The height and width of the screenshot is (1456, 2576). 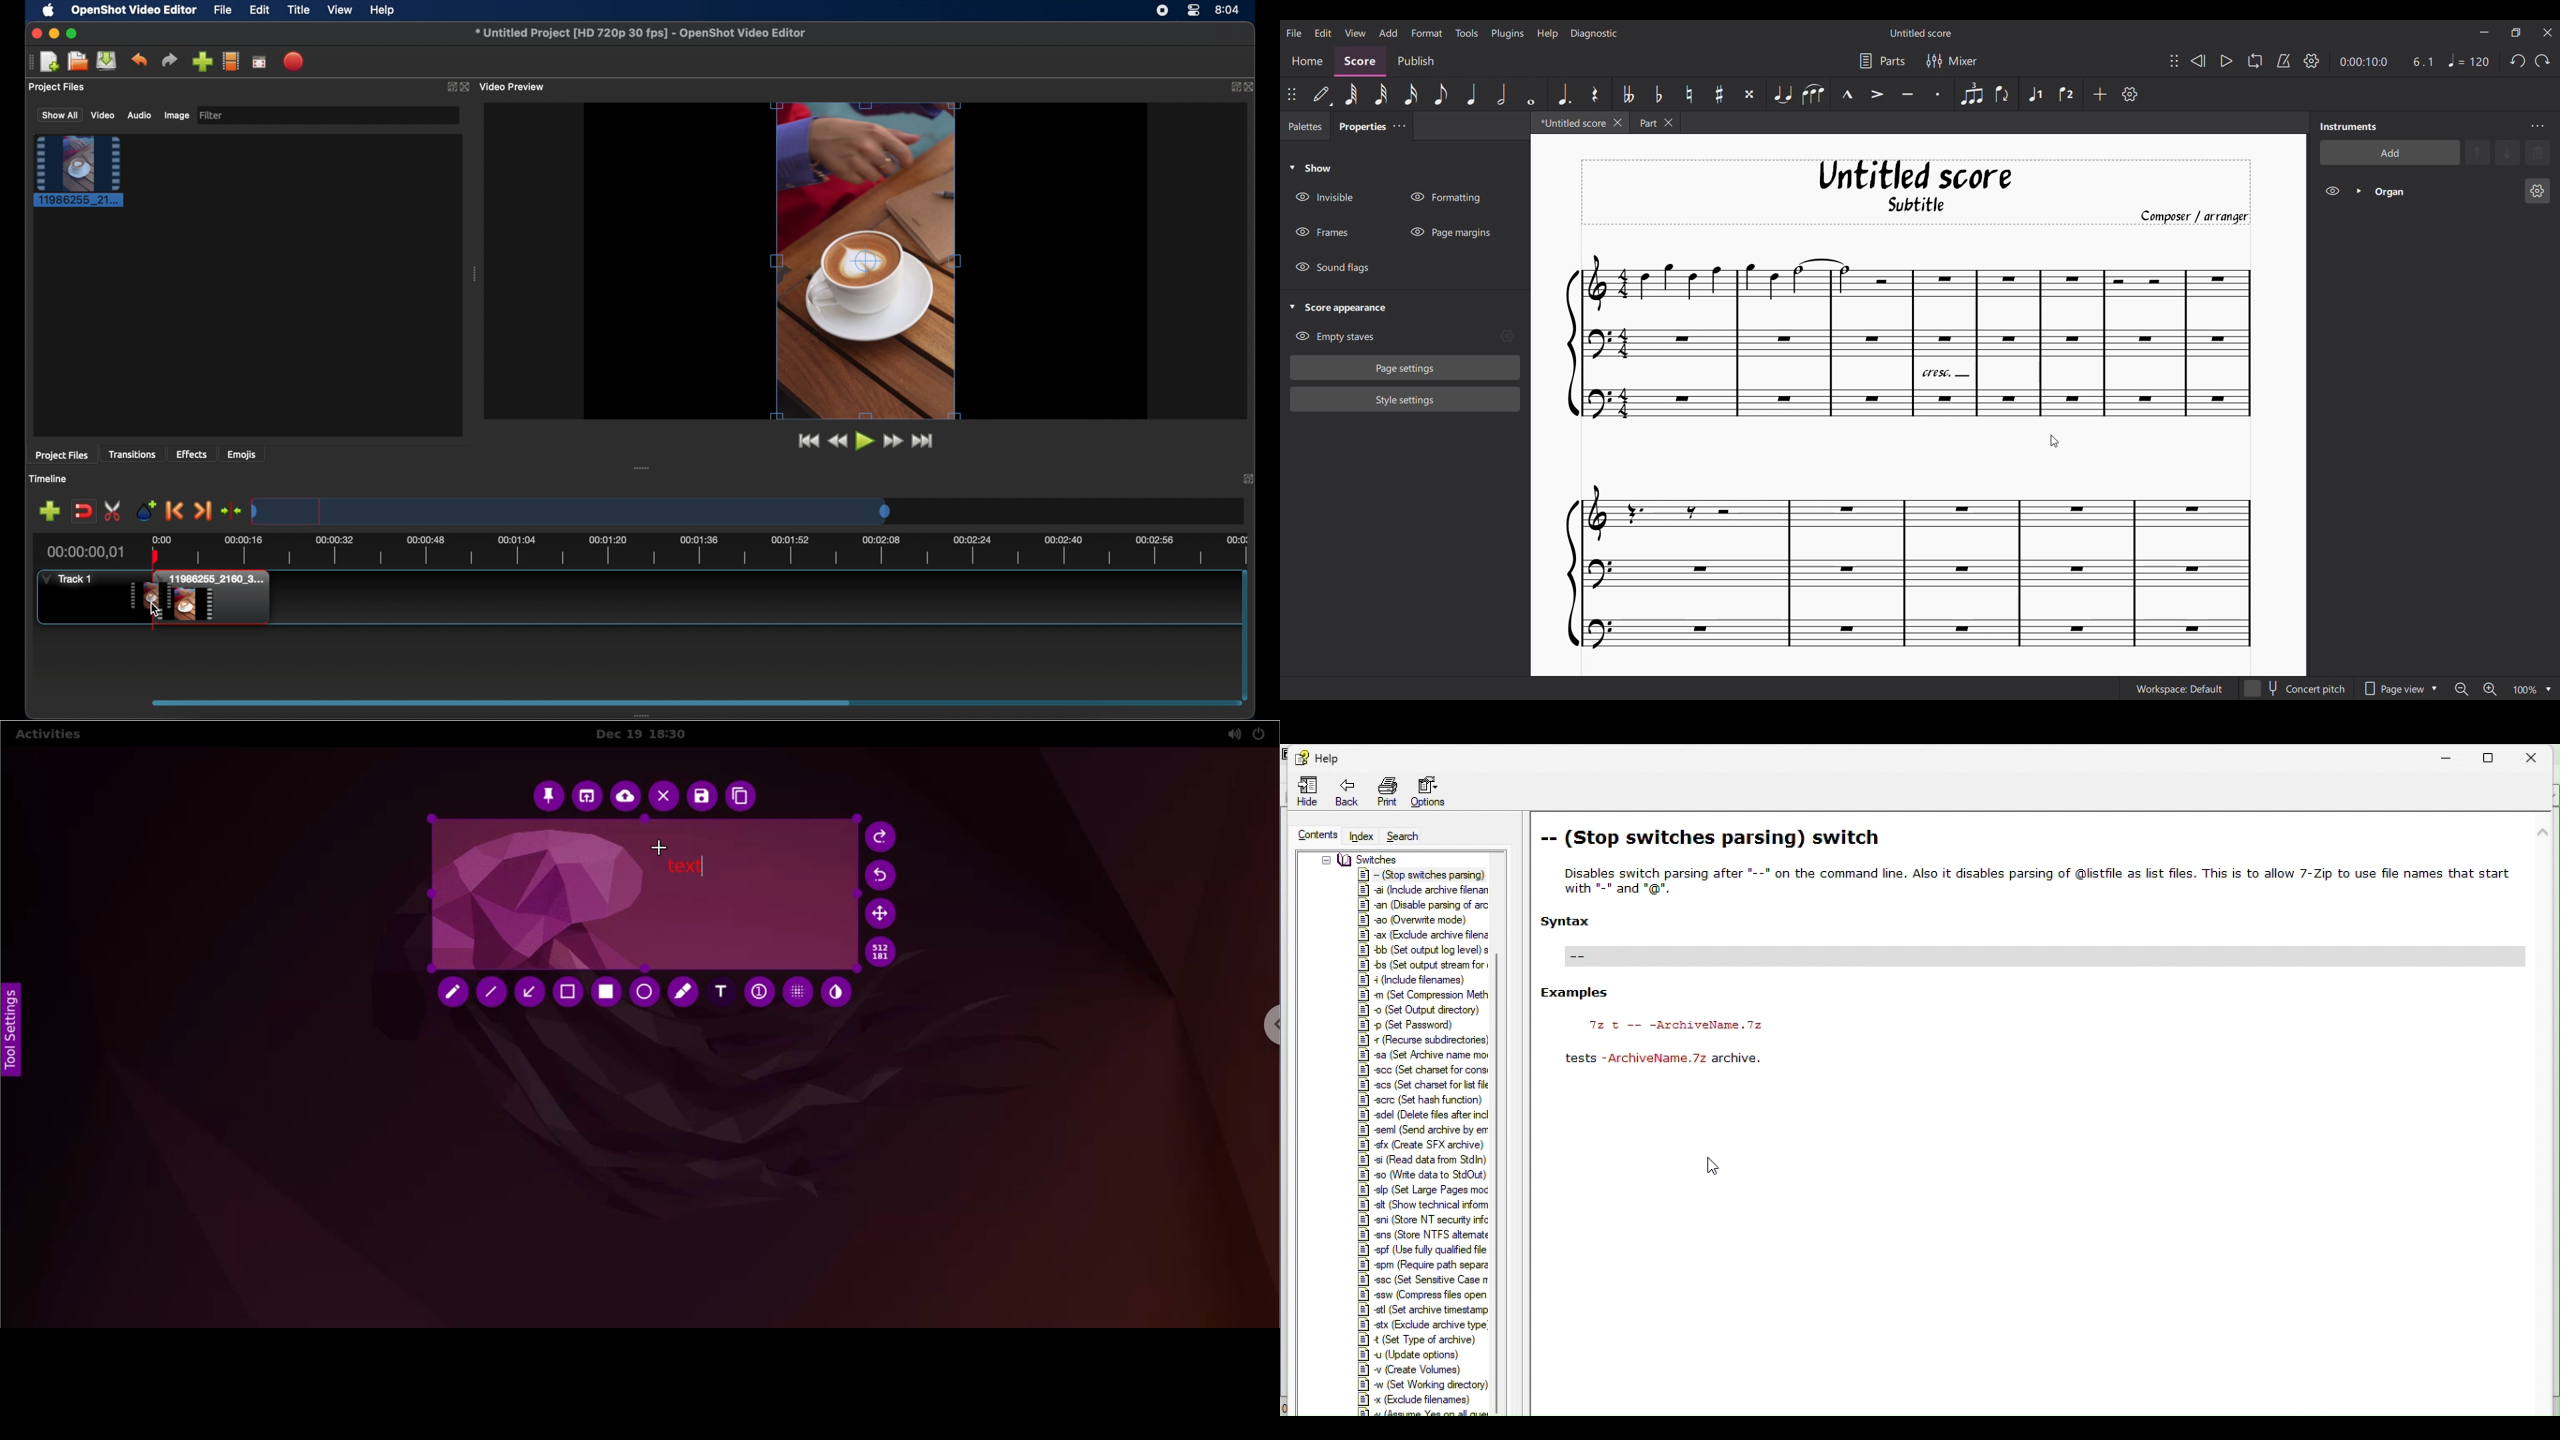 What do you see at coordinates (1310, 167) in the screenshot?
I see `Collapse Show` at bounding box center [1310, 167].